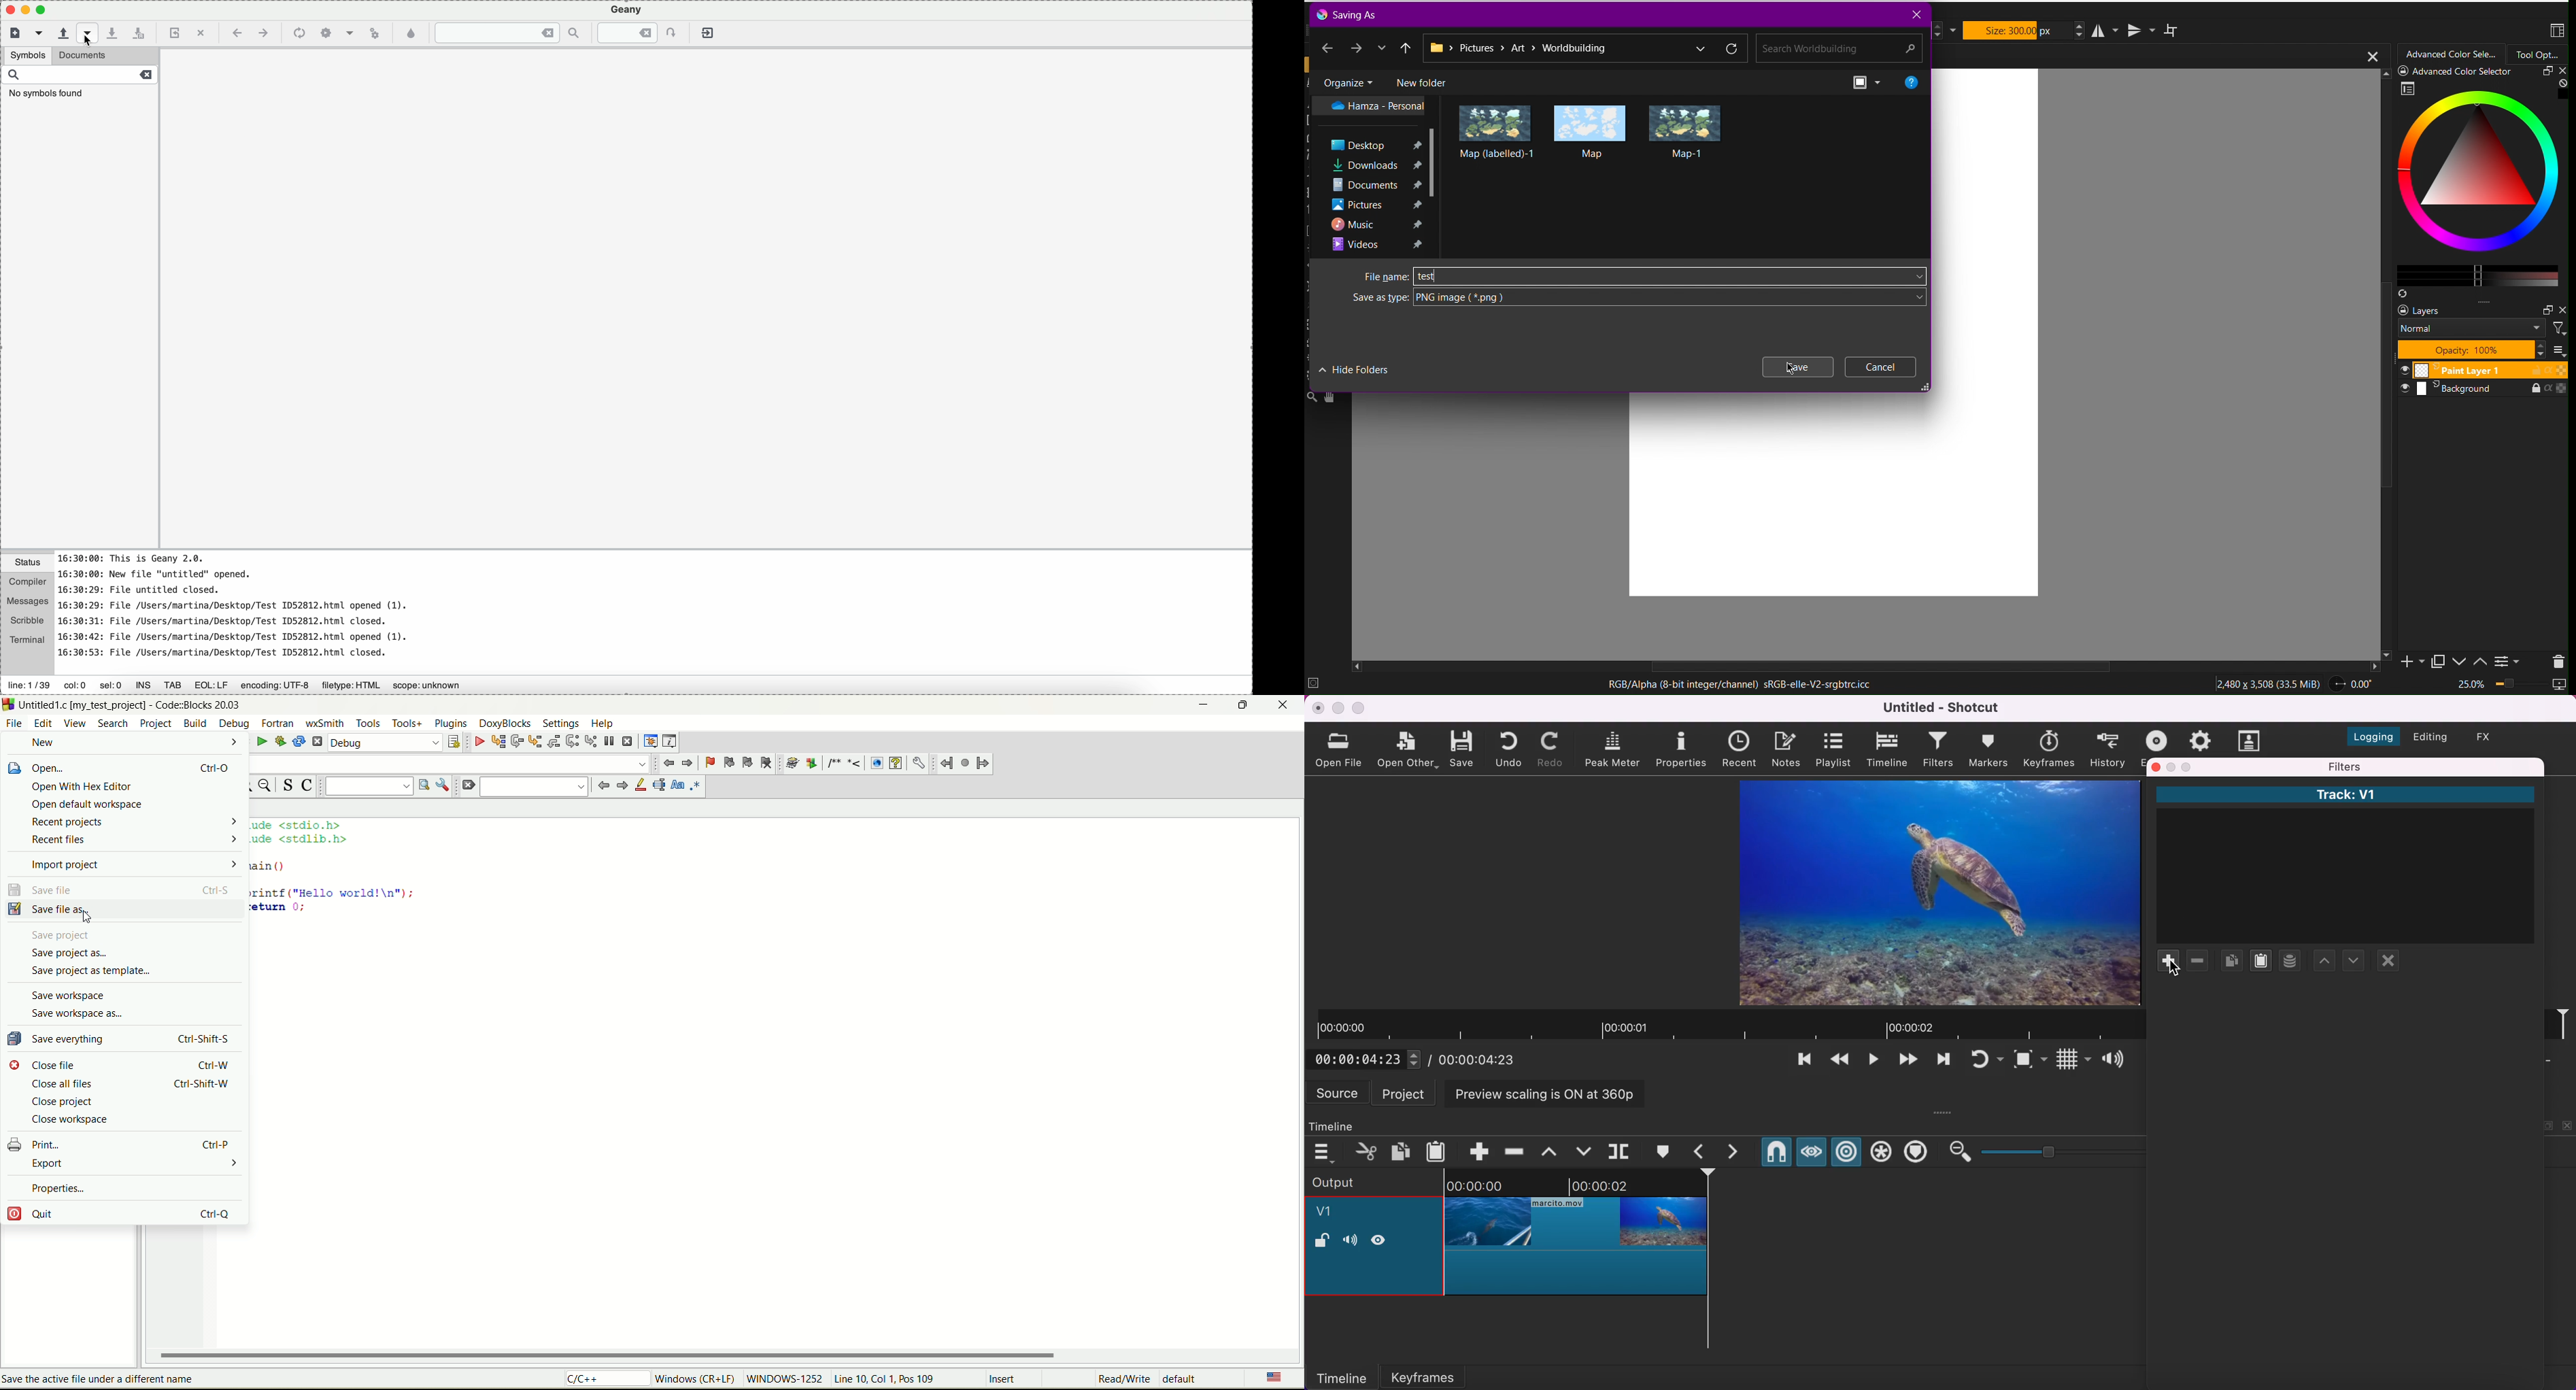 This screenshot has width=2576, height=1400. I want to click on compile the current file, so click(299, 33).